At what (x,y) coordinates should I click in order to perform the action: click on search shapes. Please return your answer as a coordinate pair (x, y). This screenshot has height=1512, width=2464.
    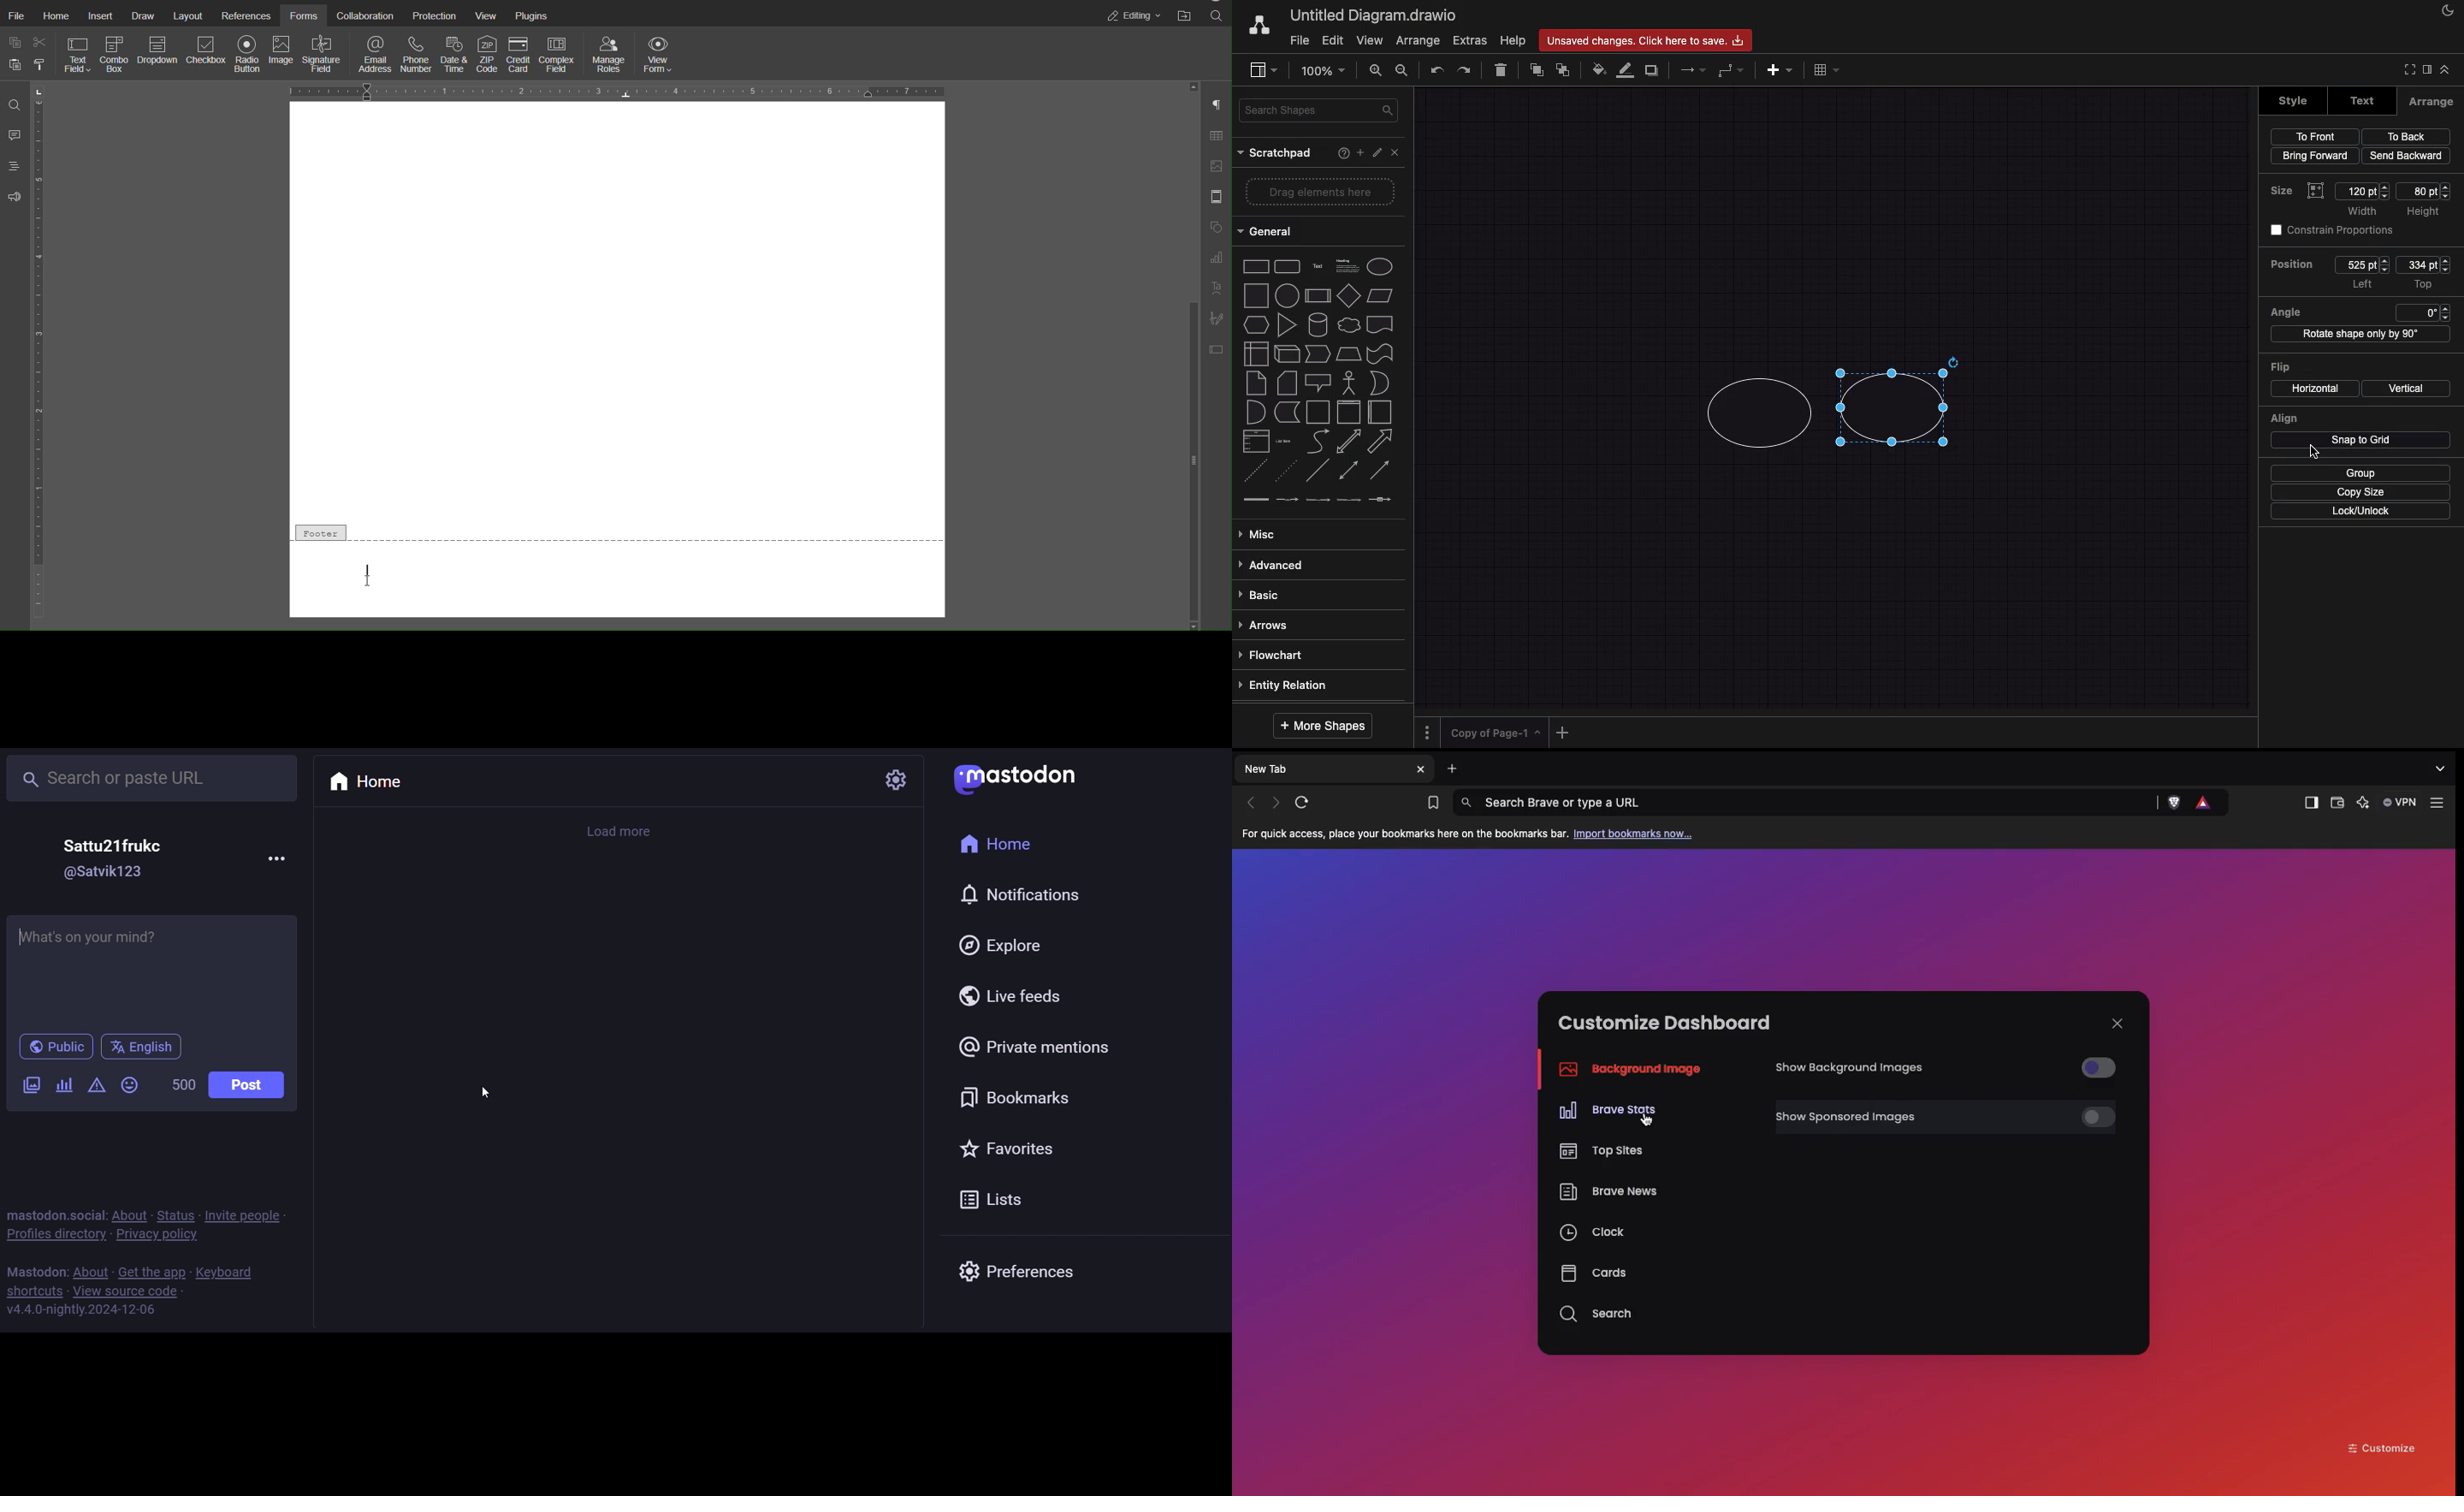
    Looking at the image, I should click on (1319, 112).